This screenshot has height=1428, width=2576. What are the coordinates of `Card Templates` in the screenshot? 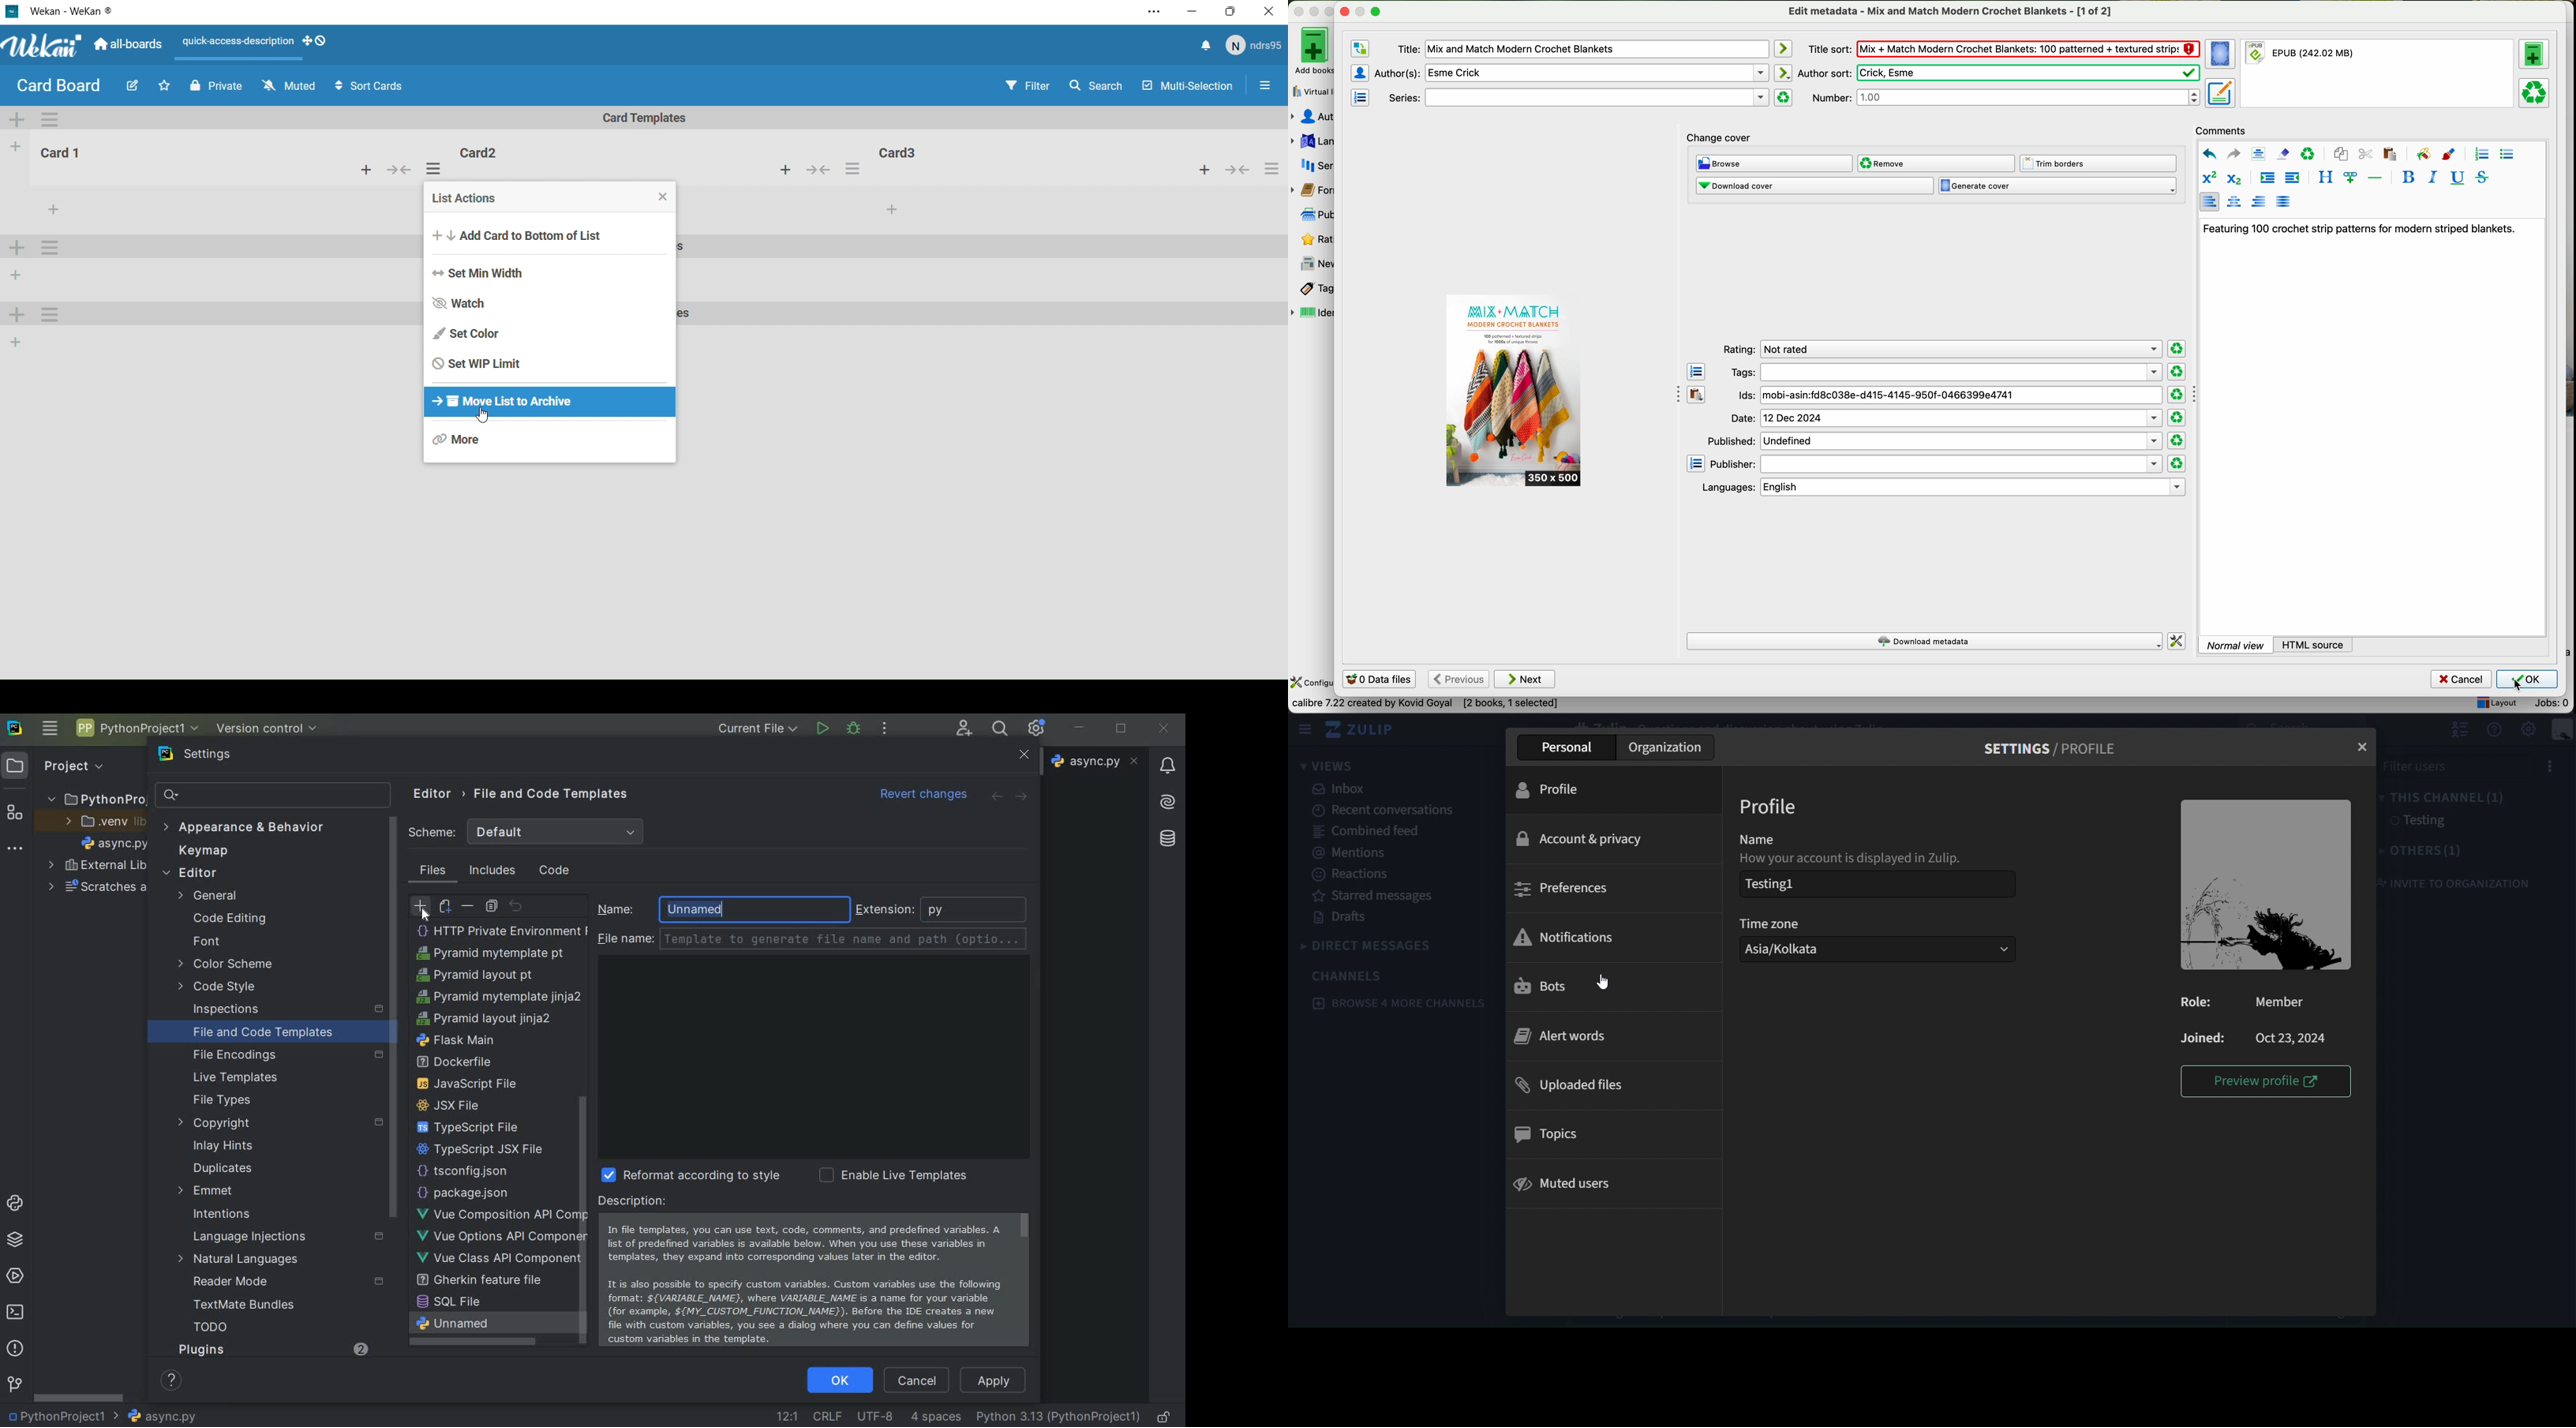 It's located at (647, 119).